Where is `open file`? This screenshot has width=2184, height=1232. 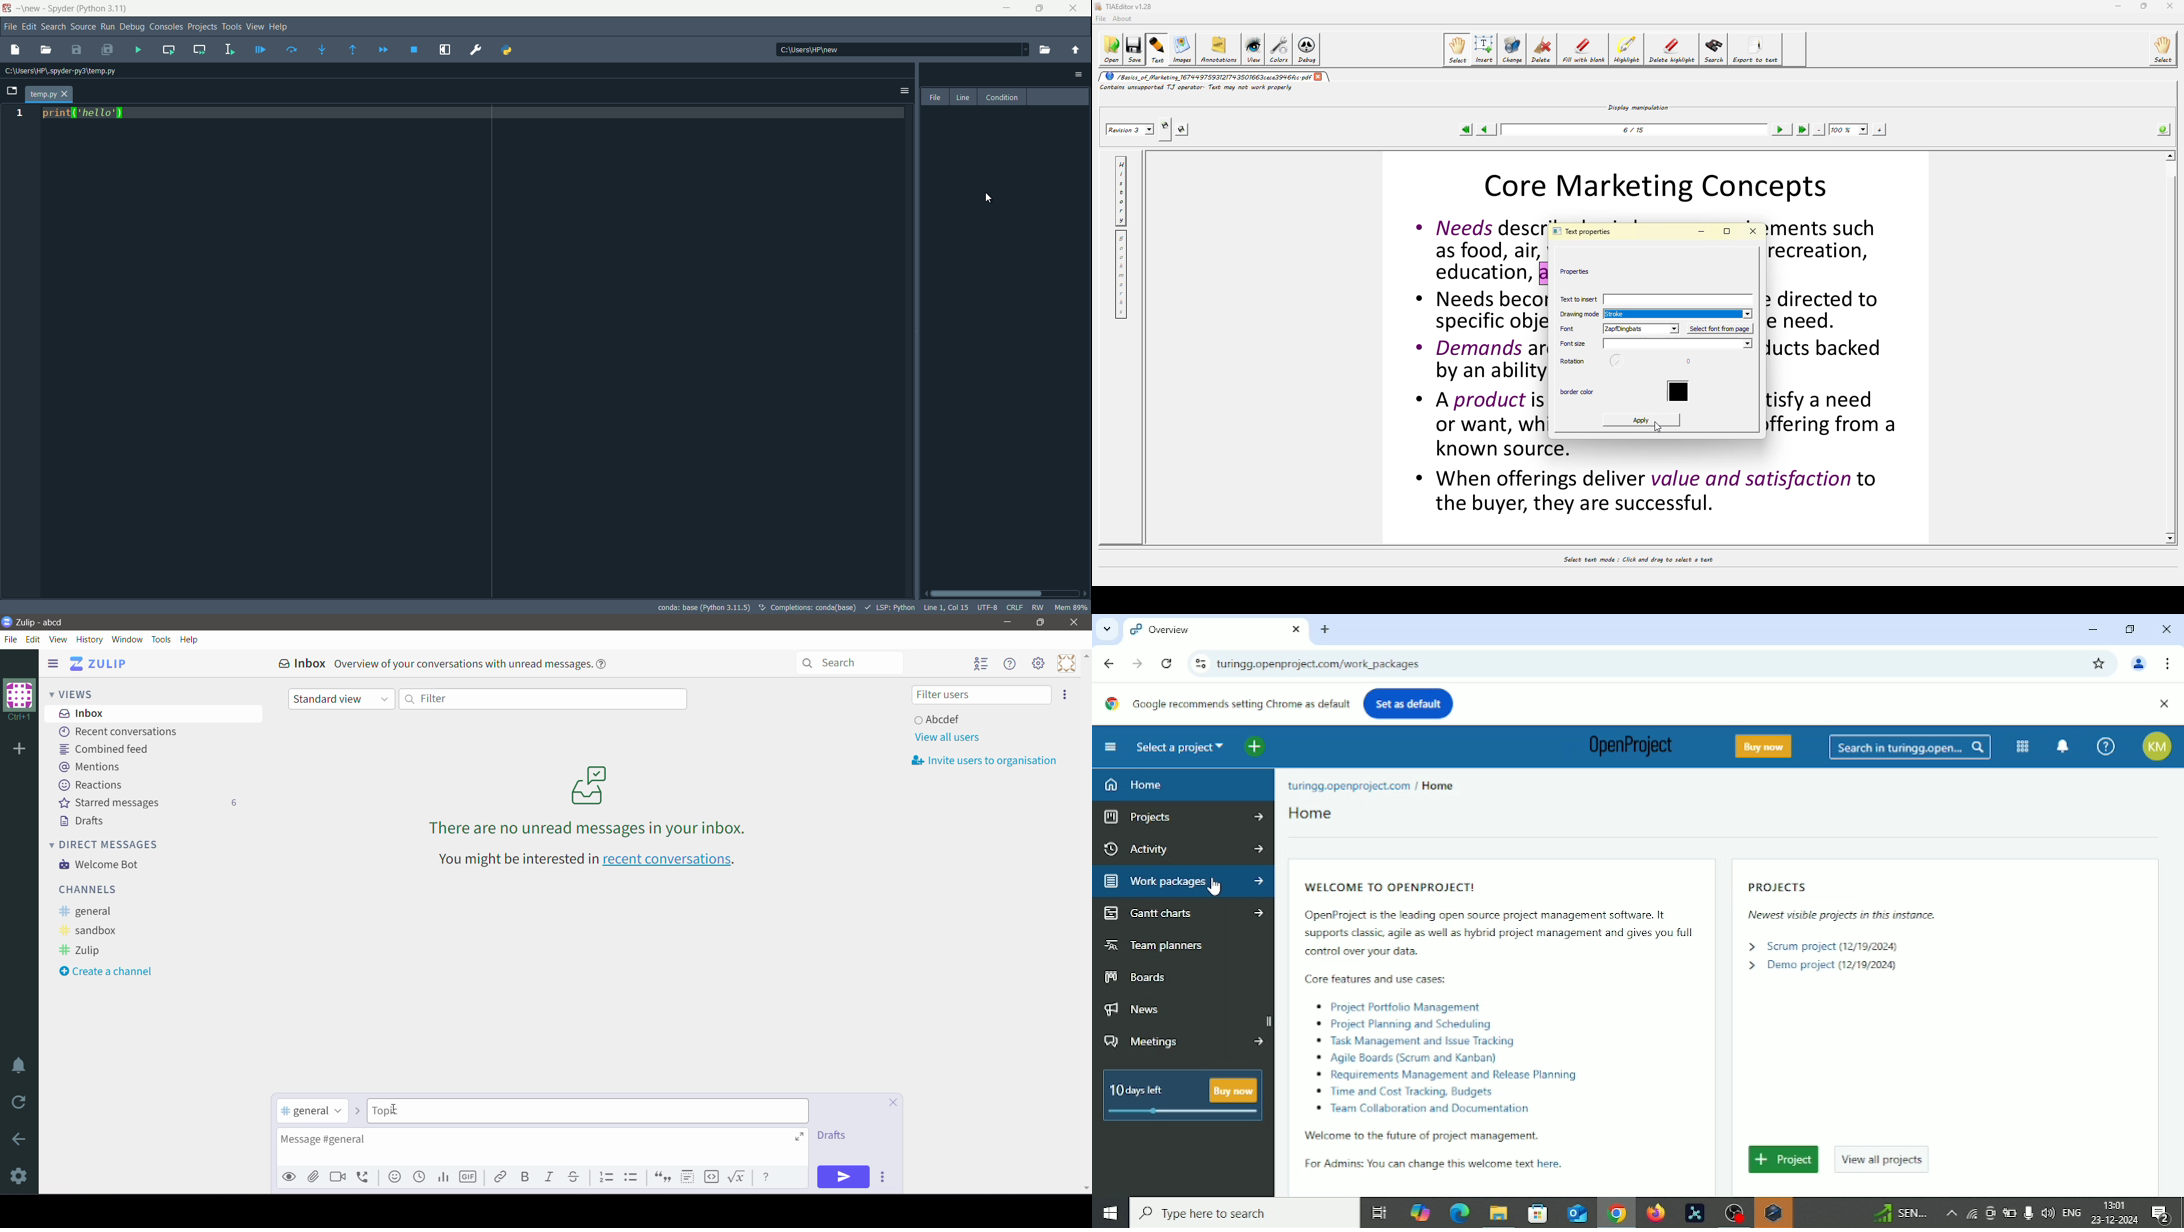 open file is located at coordinates (46, 50).